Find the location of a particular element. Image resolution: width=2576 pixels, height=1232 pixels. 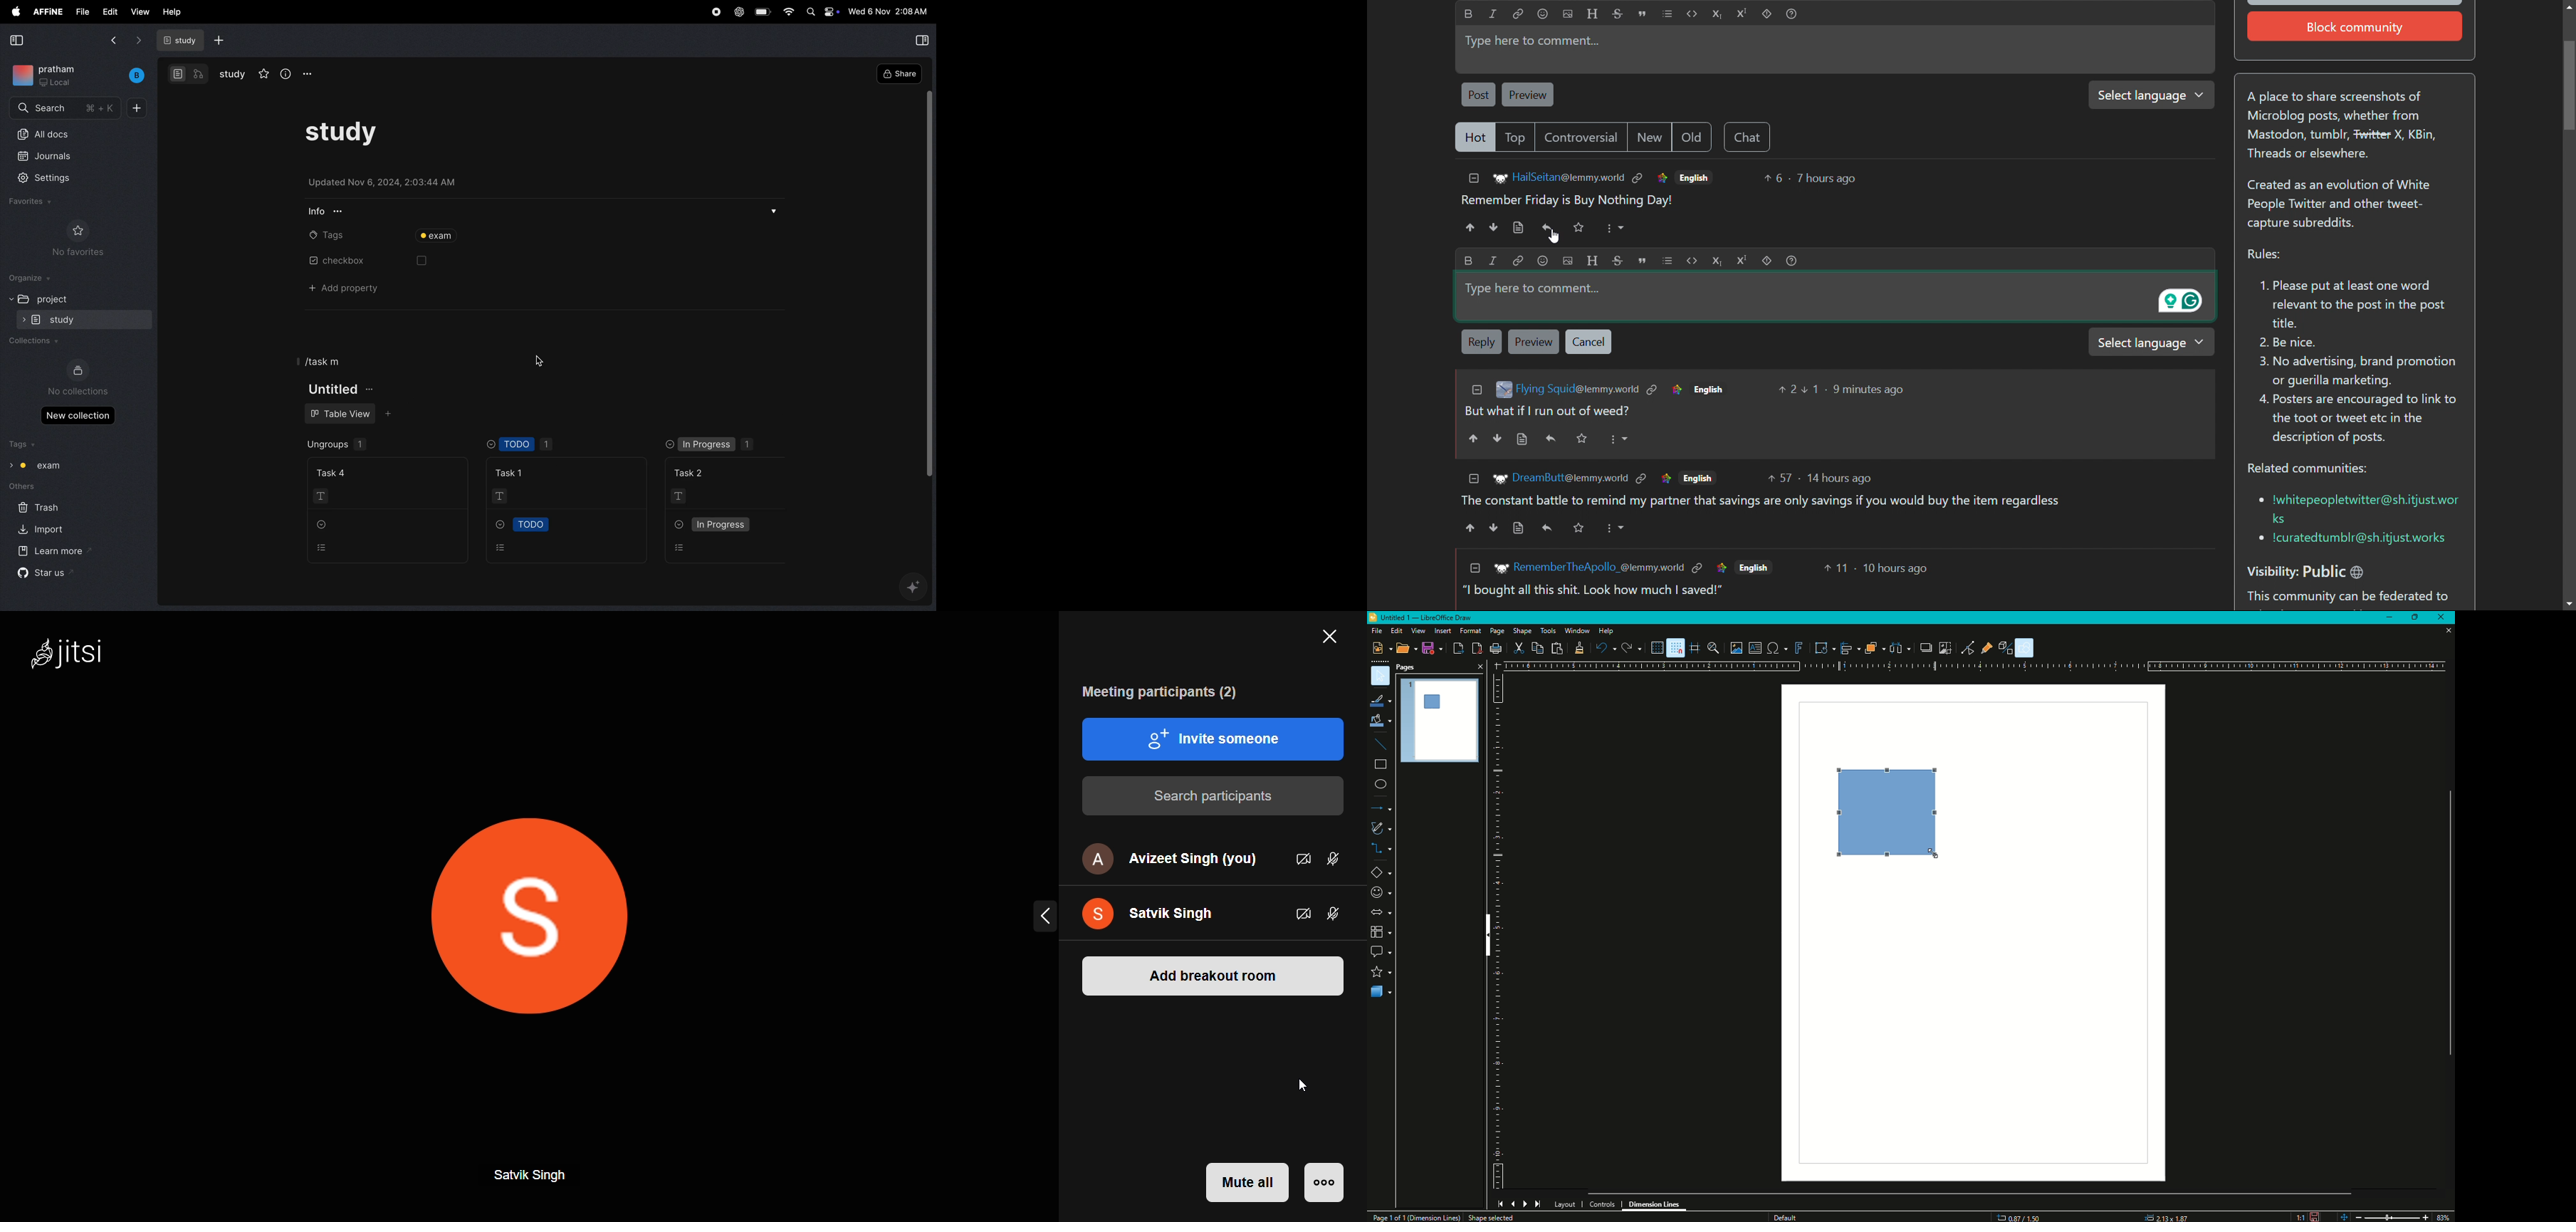

updated on is located at coordinates (402, 182).